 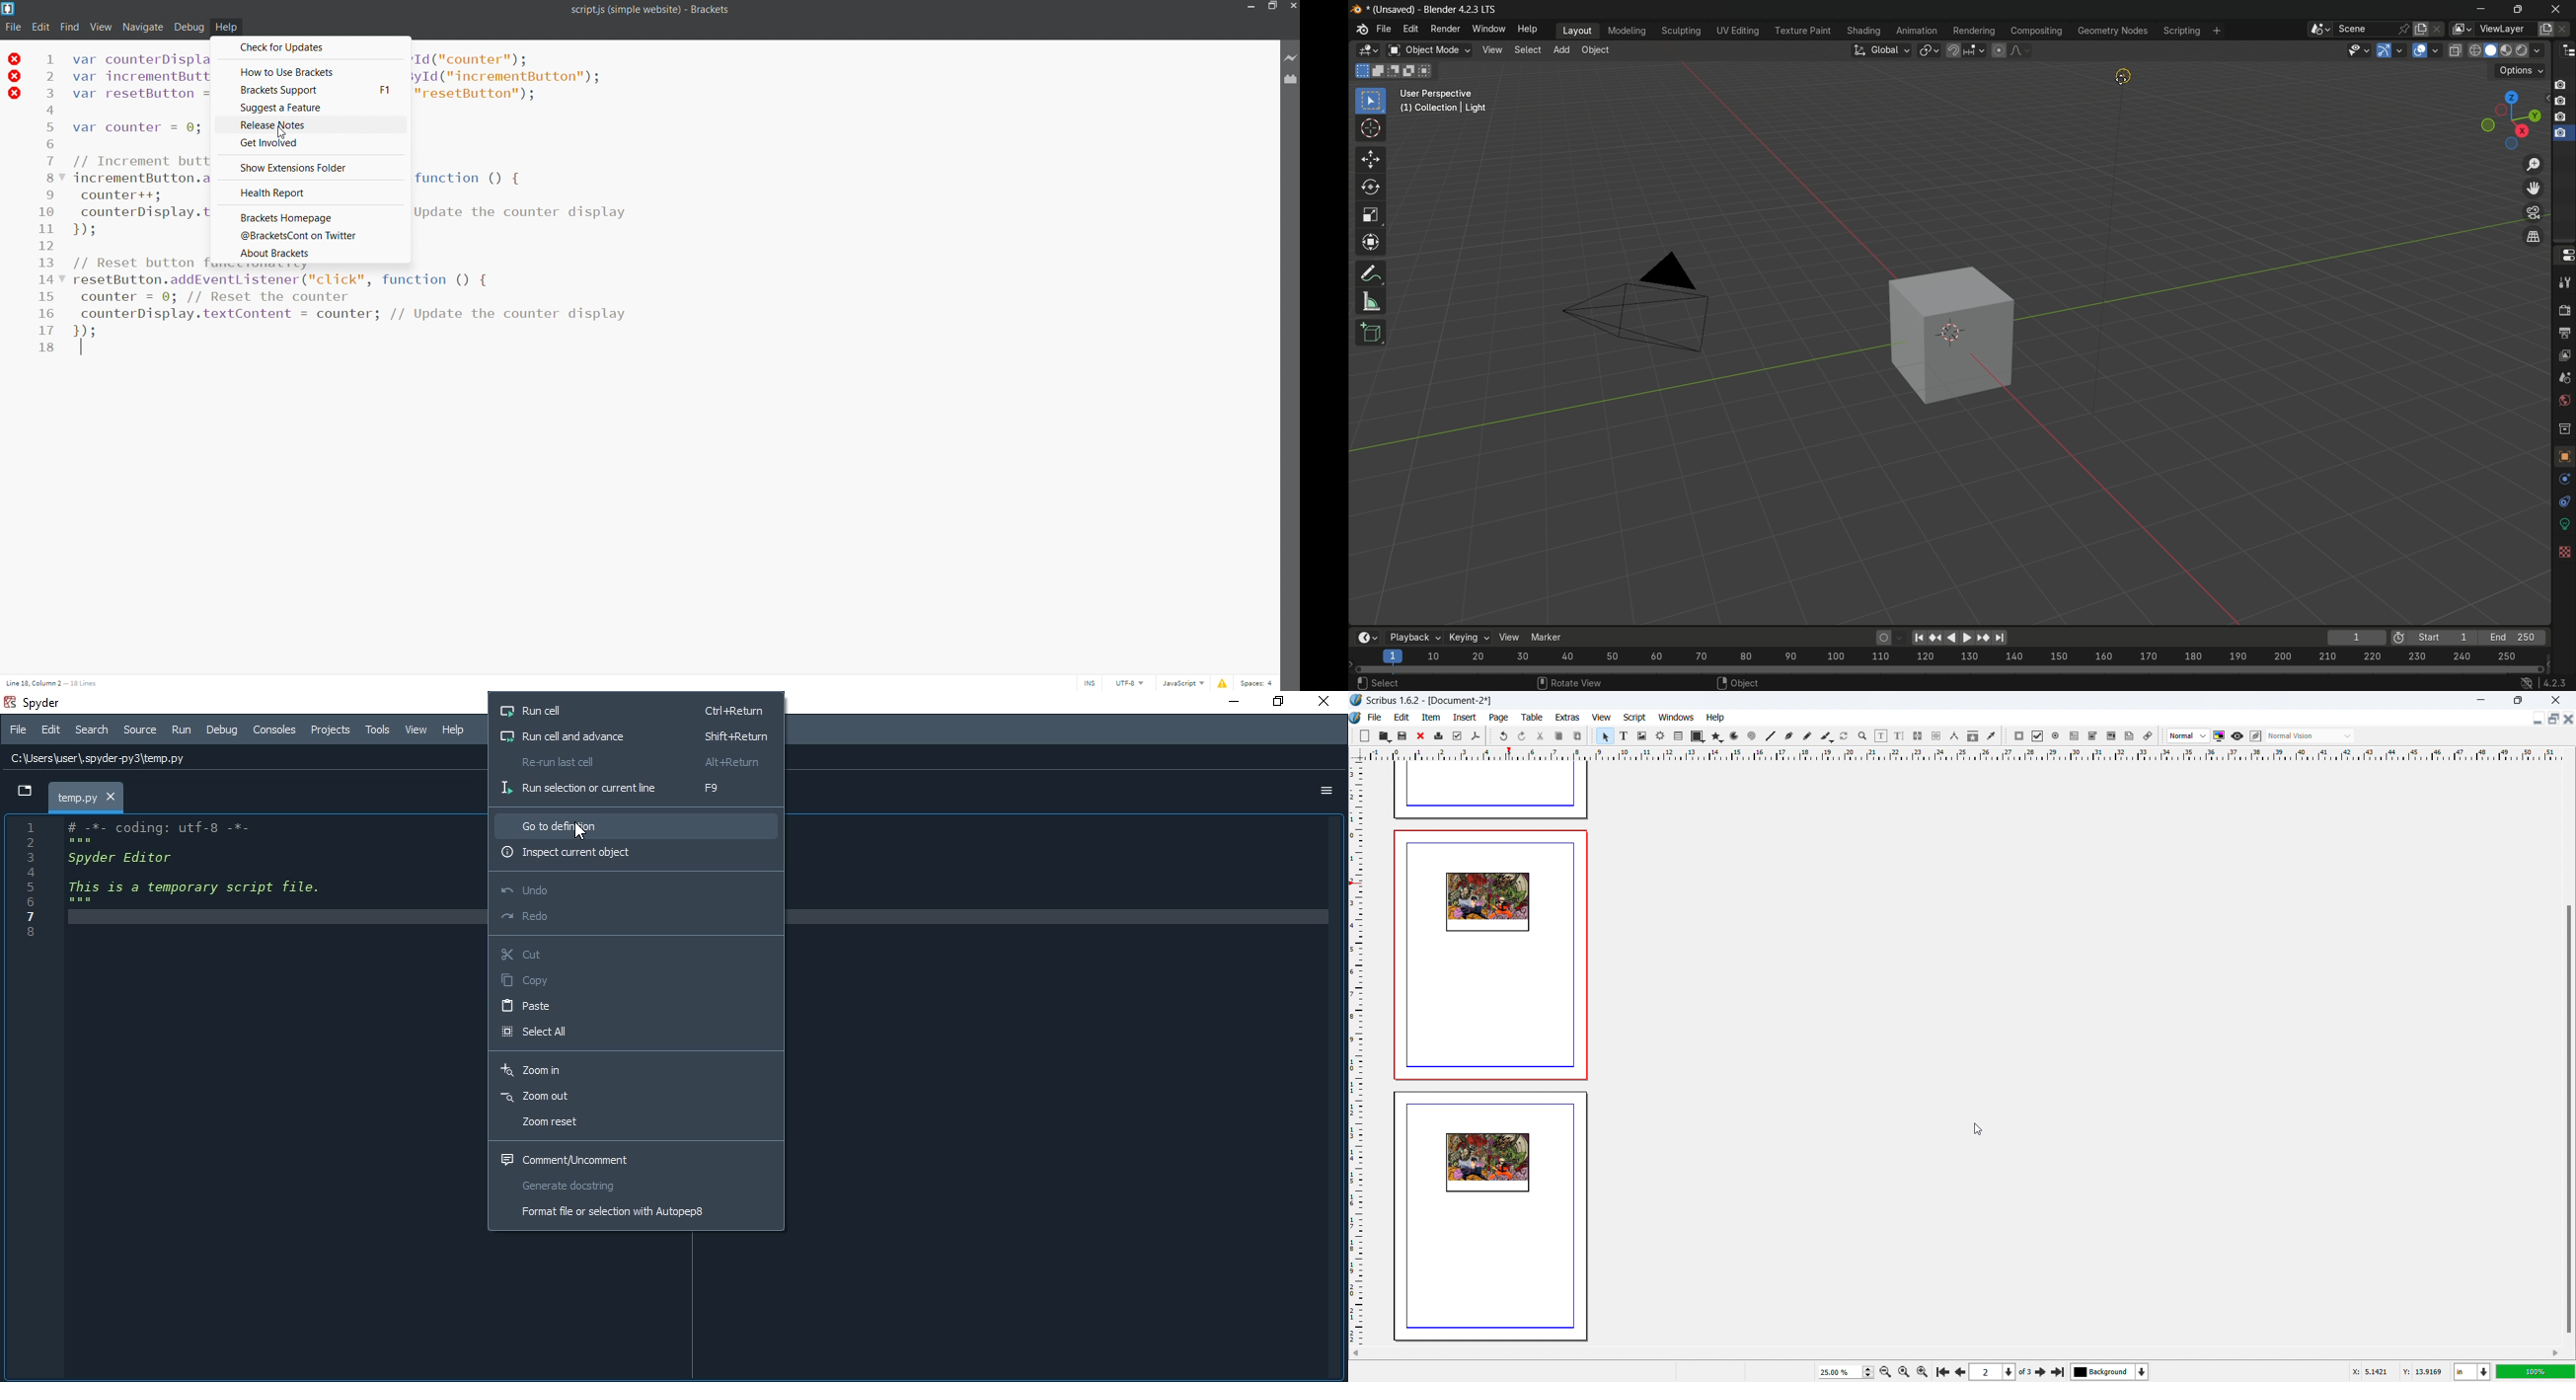 What do you see at coordinates (1089, 681) in the screenshot?
I see `ins` at bounding box center [1089, 681].